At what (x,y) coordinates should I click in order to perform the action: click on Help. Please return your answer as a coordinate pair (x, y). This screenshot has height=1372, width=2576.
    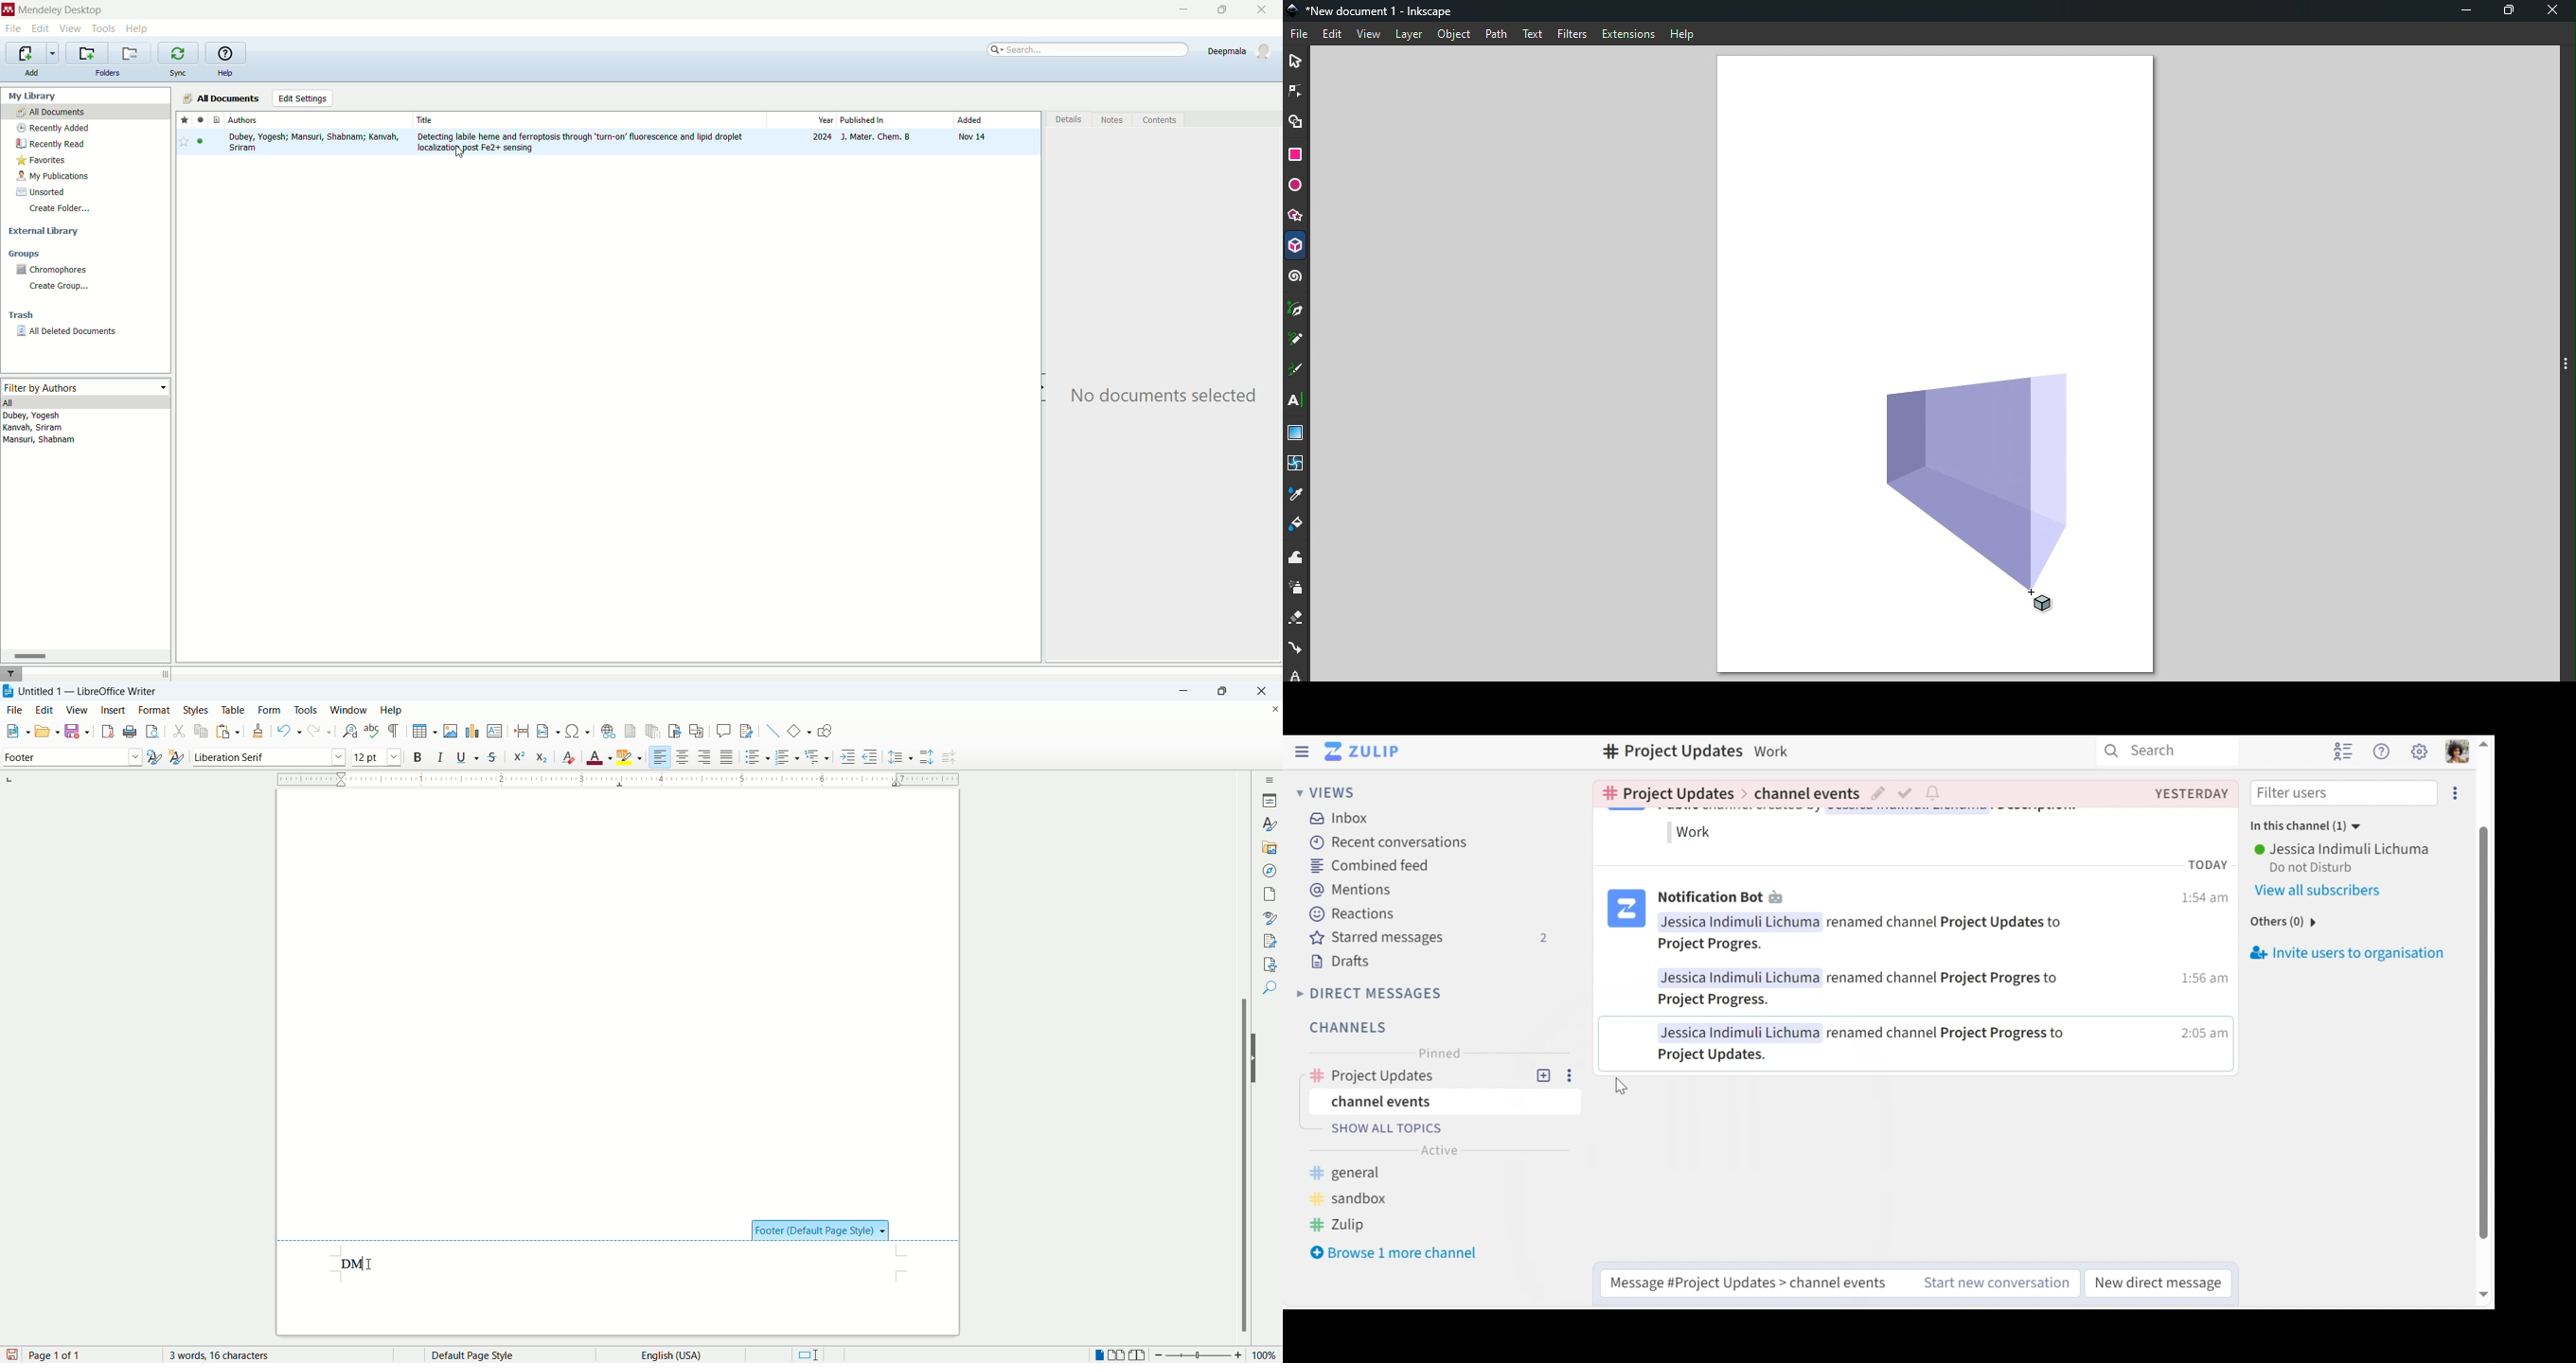
    Looking at the image, I should click on (1683, 34).